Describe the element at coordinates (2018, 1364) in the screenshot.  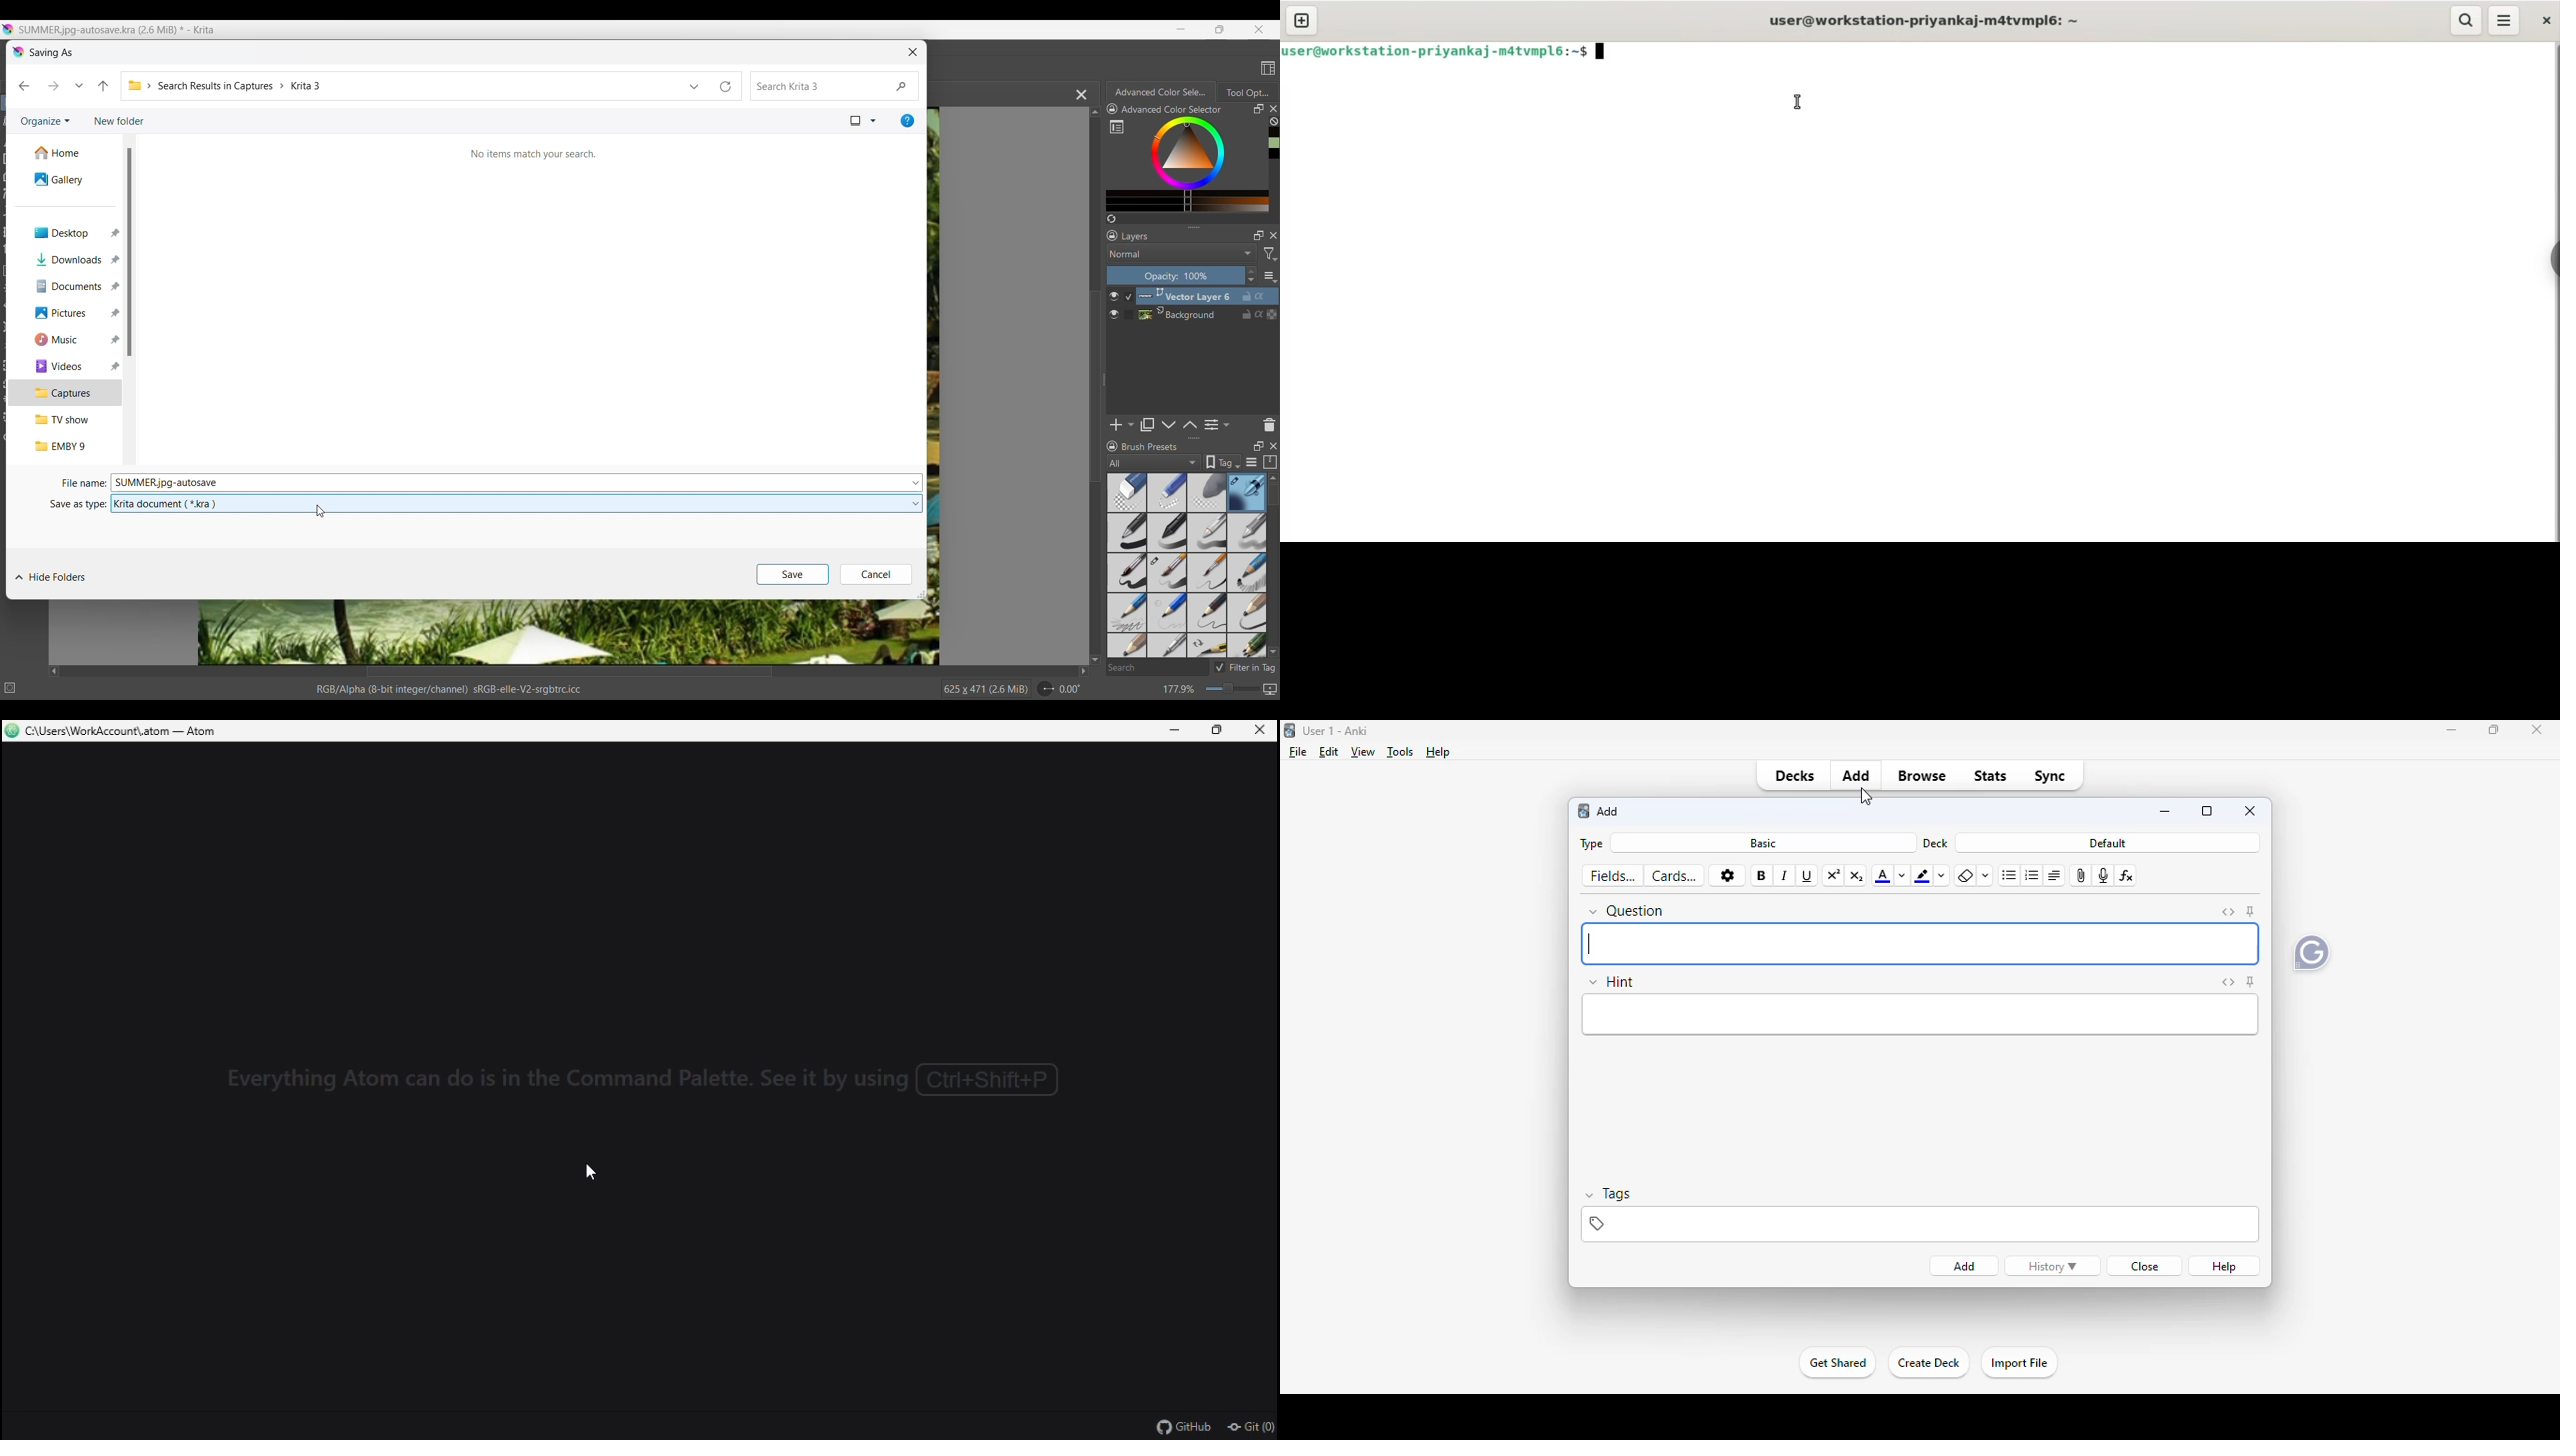
I see `import file` at that location.